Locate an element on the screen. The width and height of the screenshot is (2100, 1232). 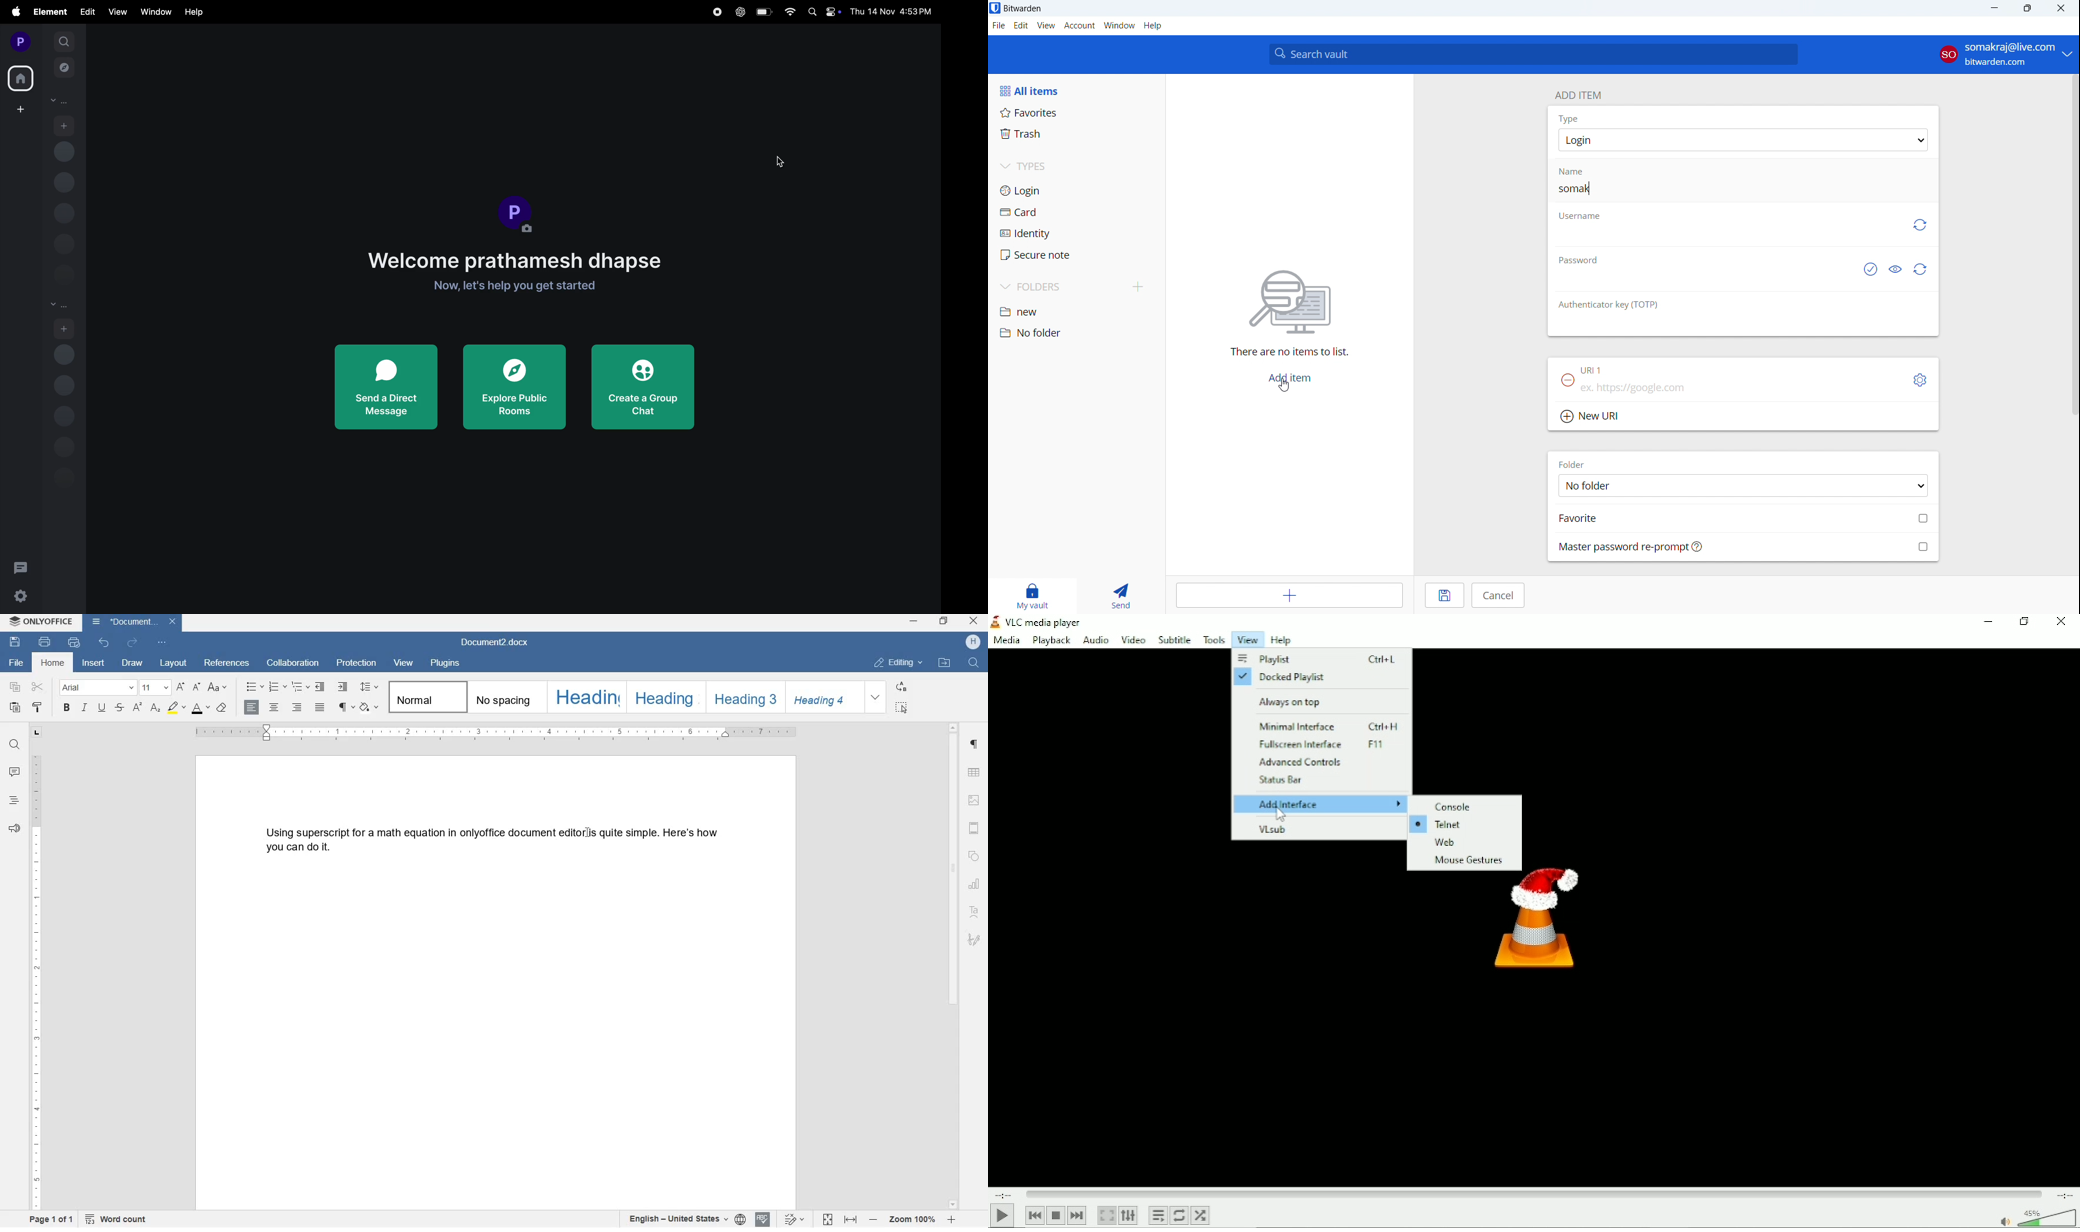
search vault is located at coordinates (1533, 54).